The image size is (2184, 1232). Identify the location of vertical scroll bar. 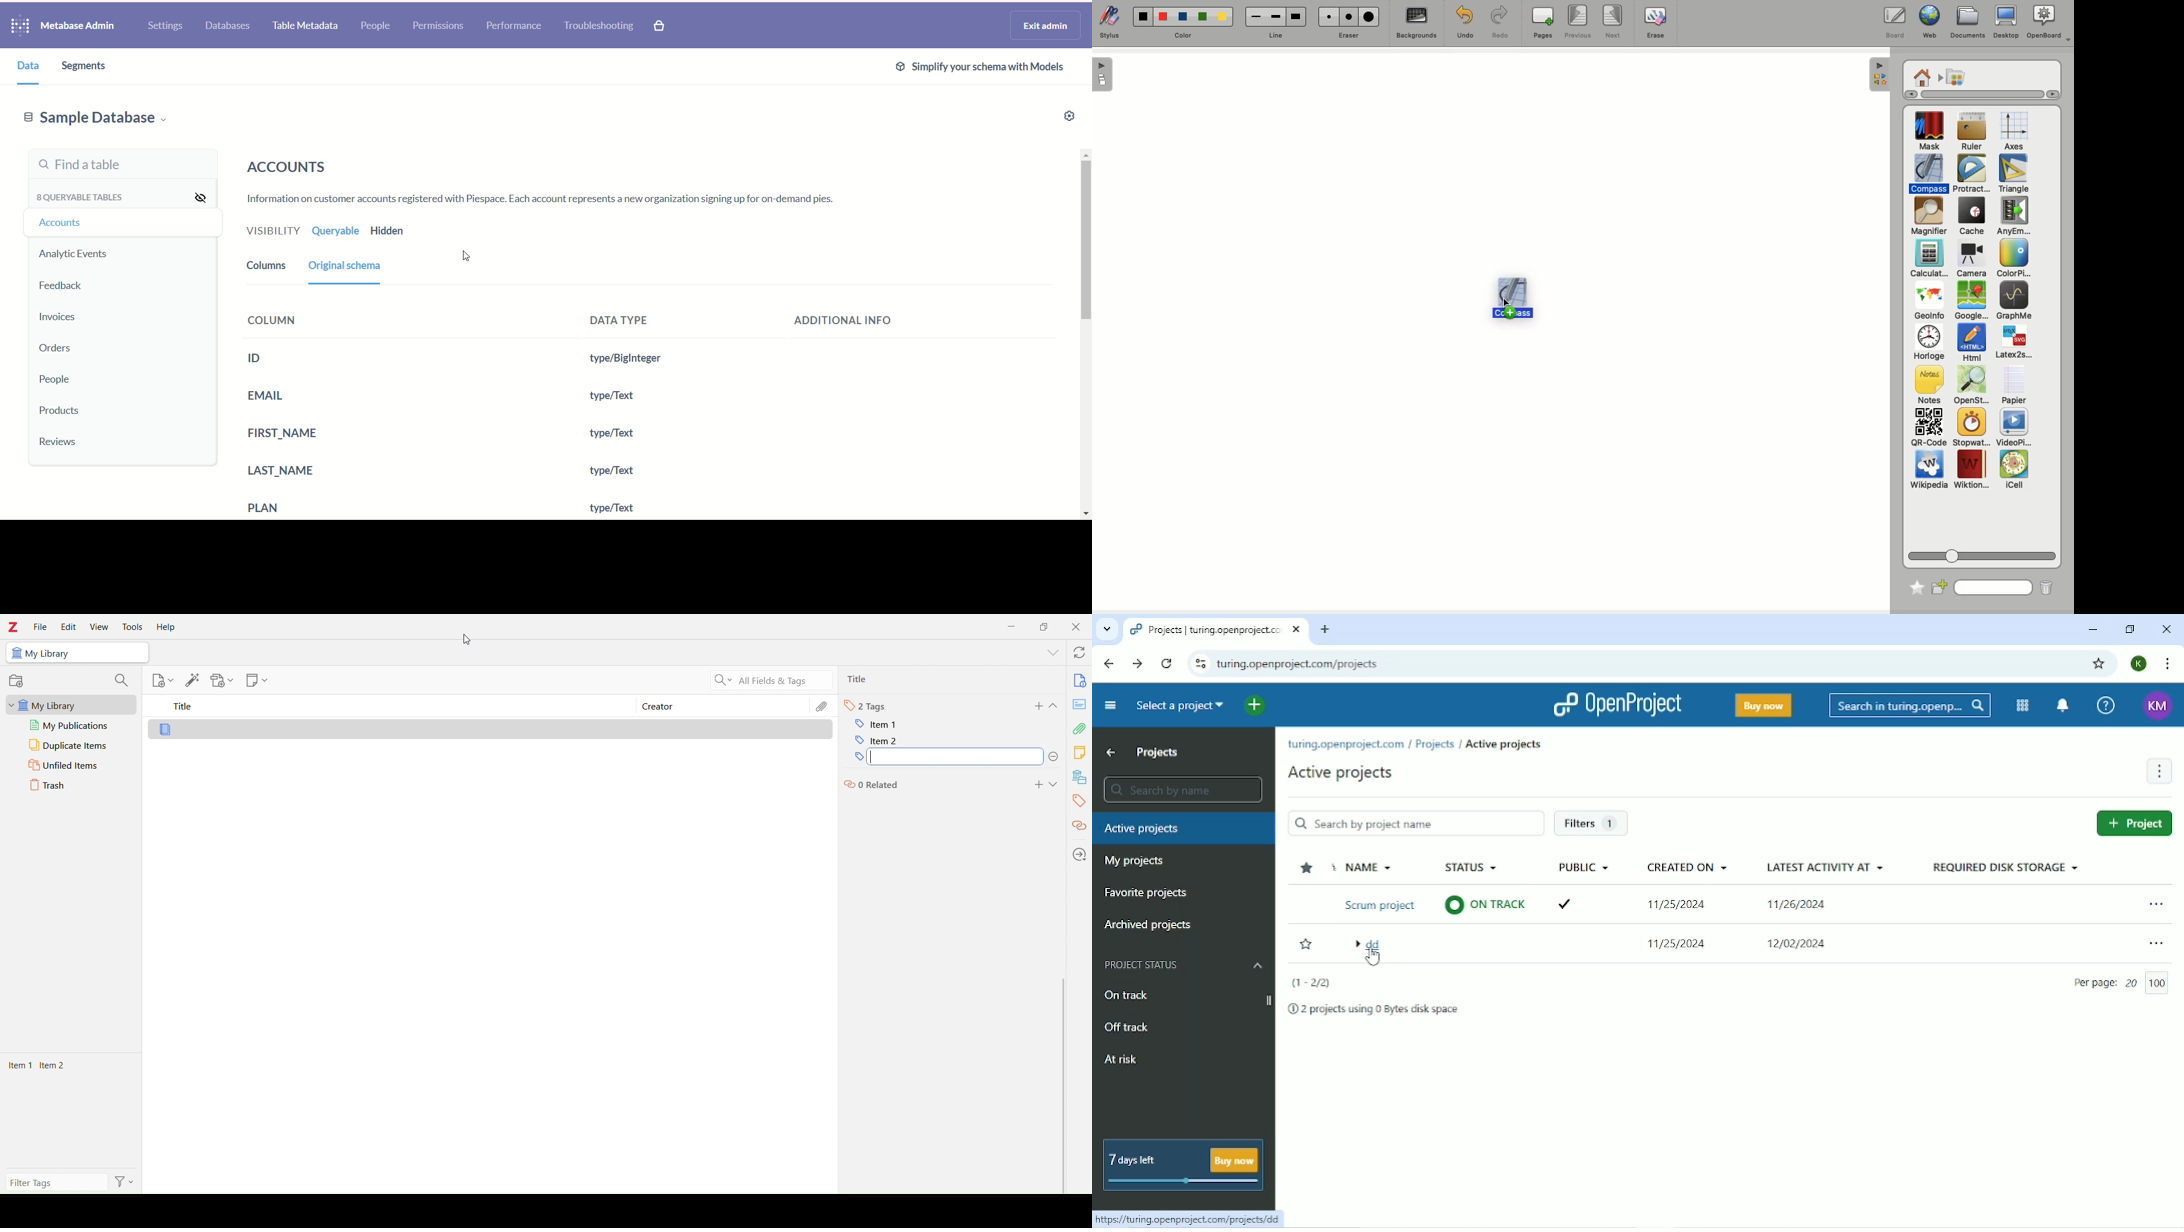
(1085, 333).